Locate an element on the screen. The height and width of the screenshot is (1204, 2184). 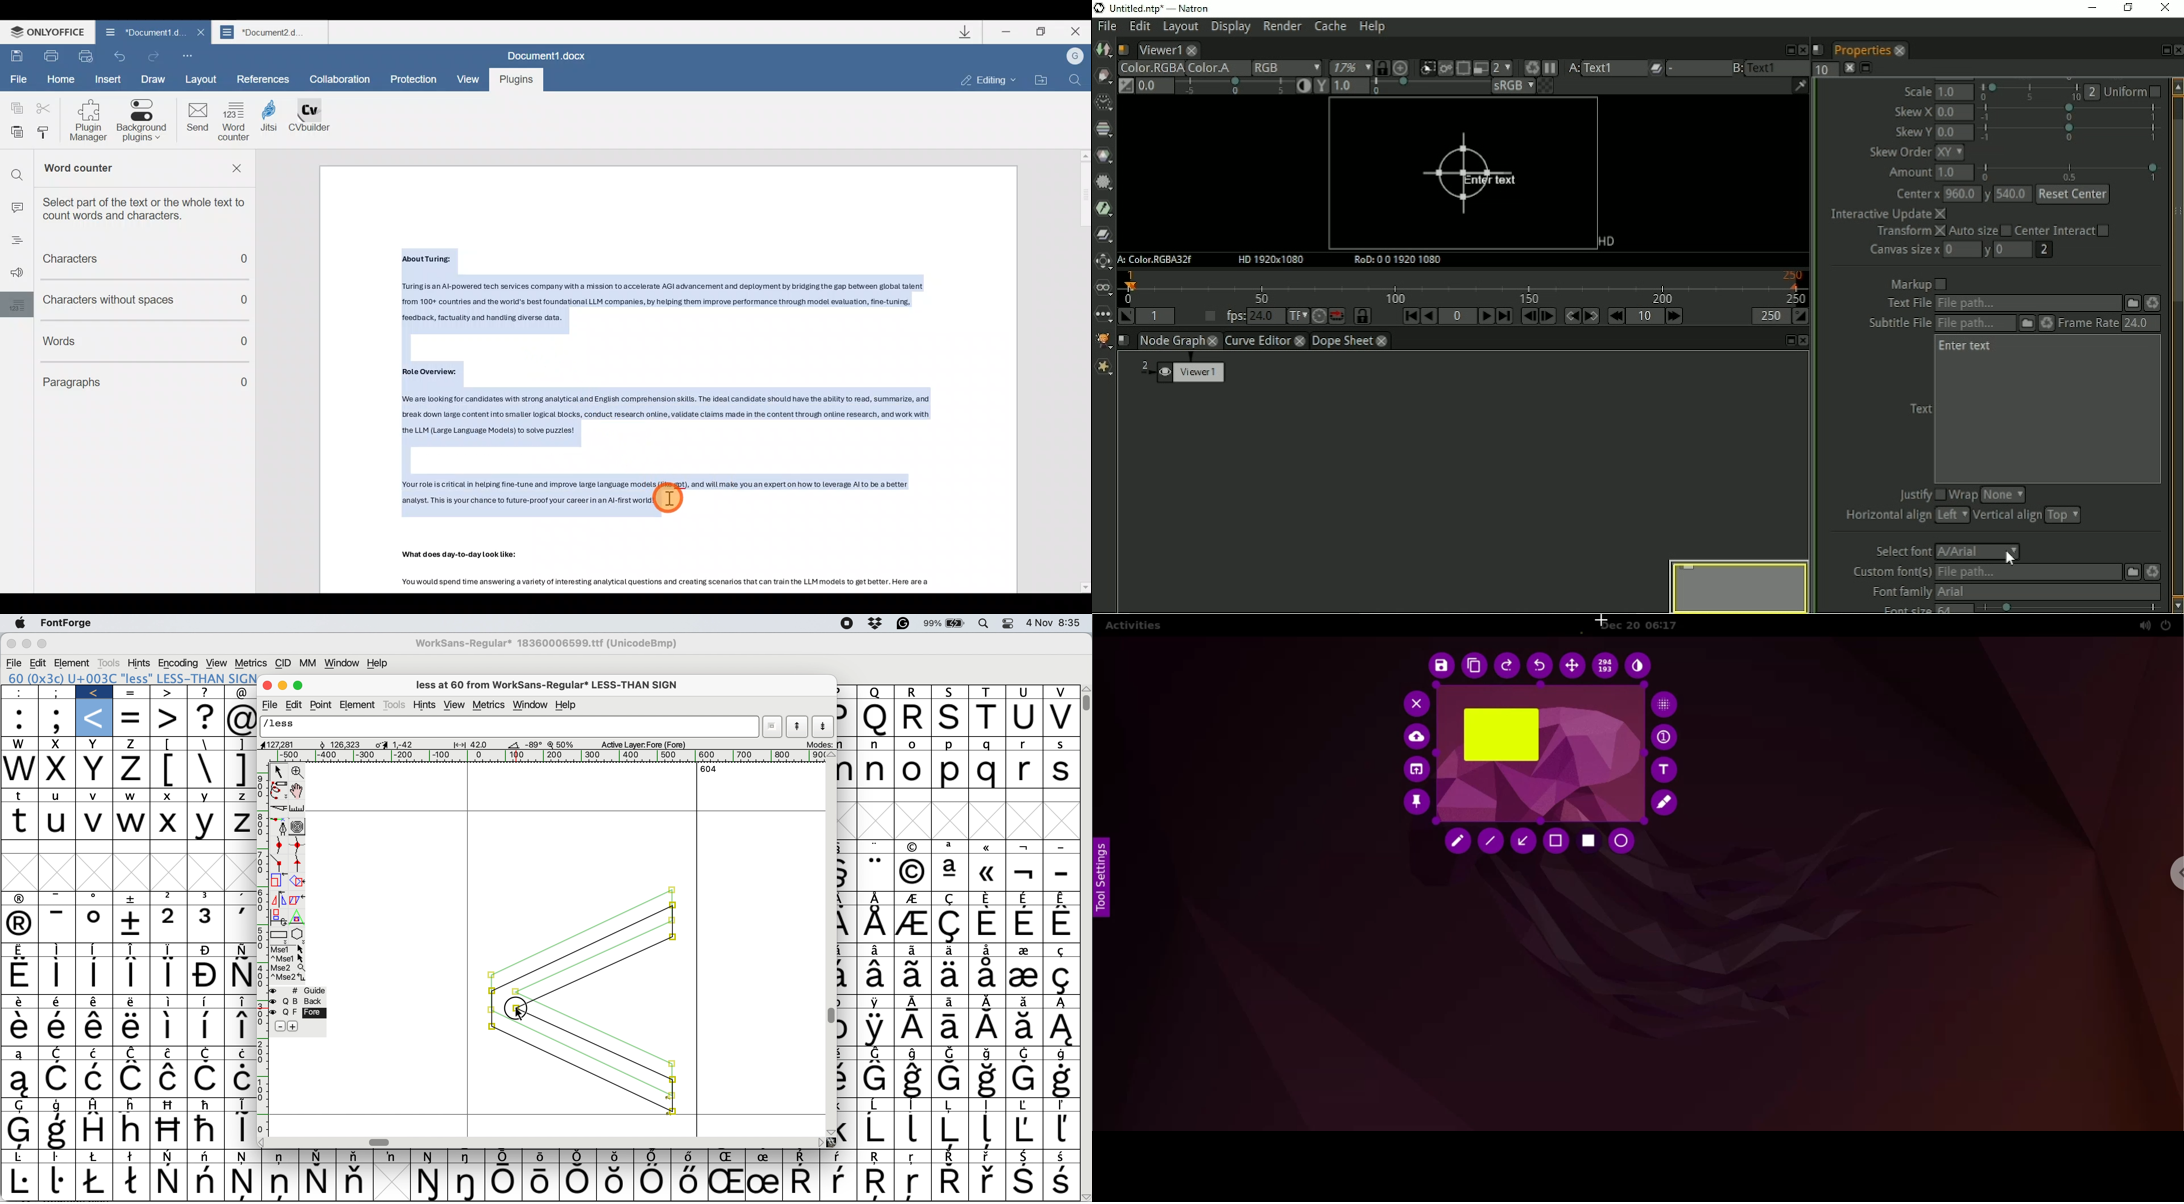
Z is located at coordinates (240, 796).